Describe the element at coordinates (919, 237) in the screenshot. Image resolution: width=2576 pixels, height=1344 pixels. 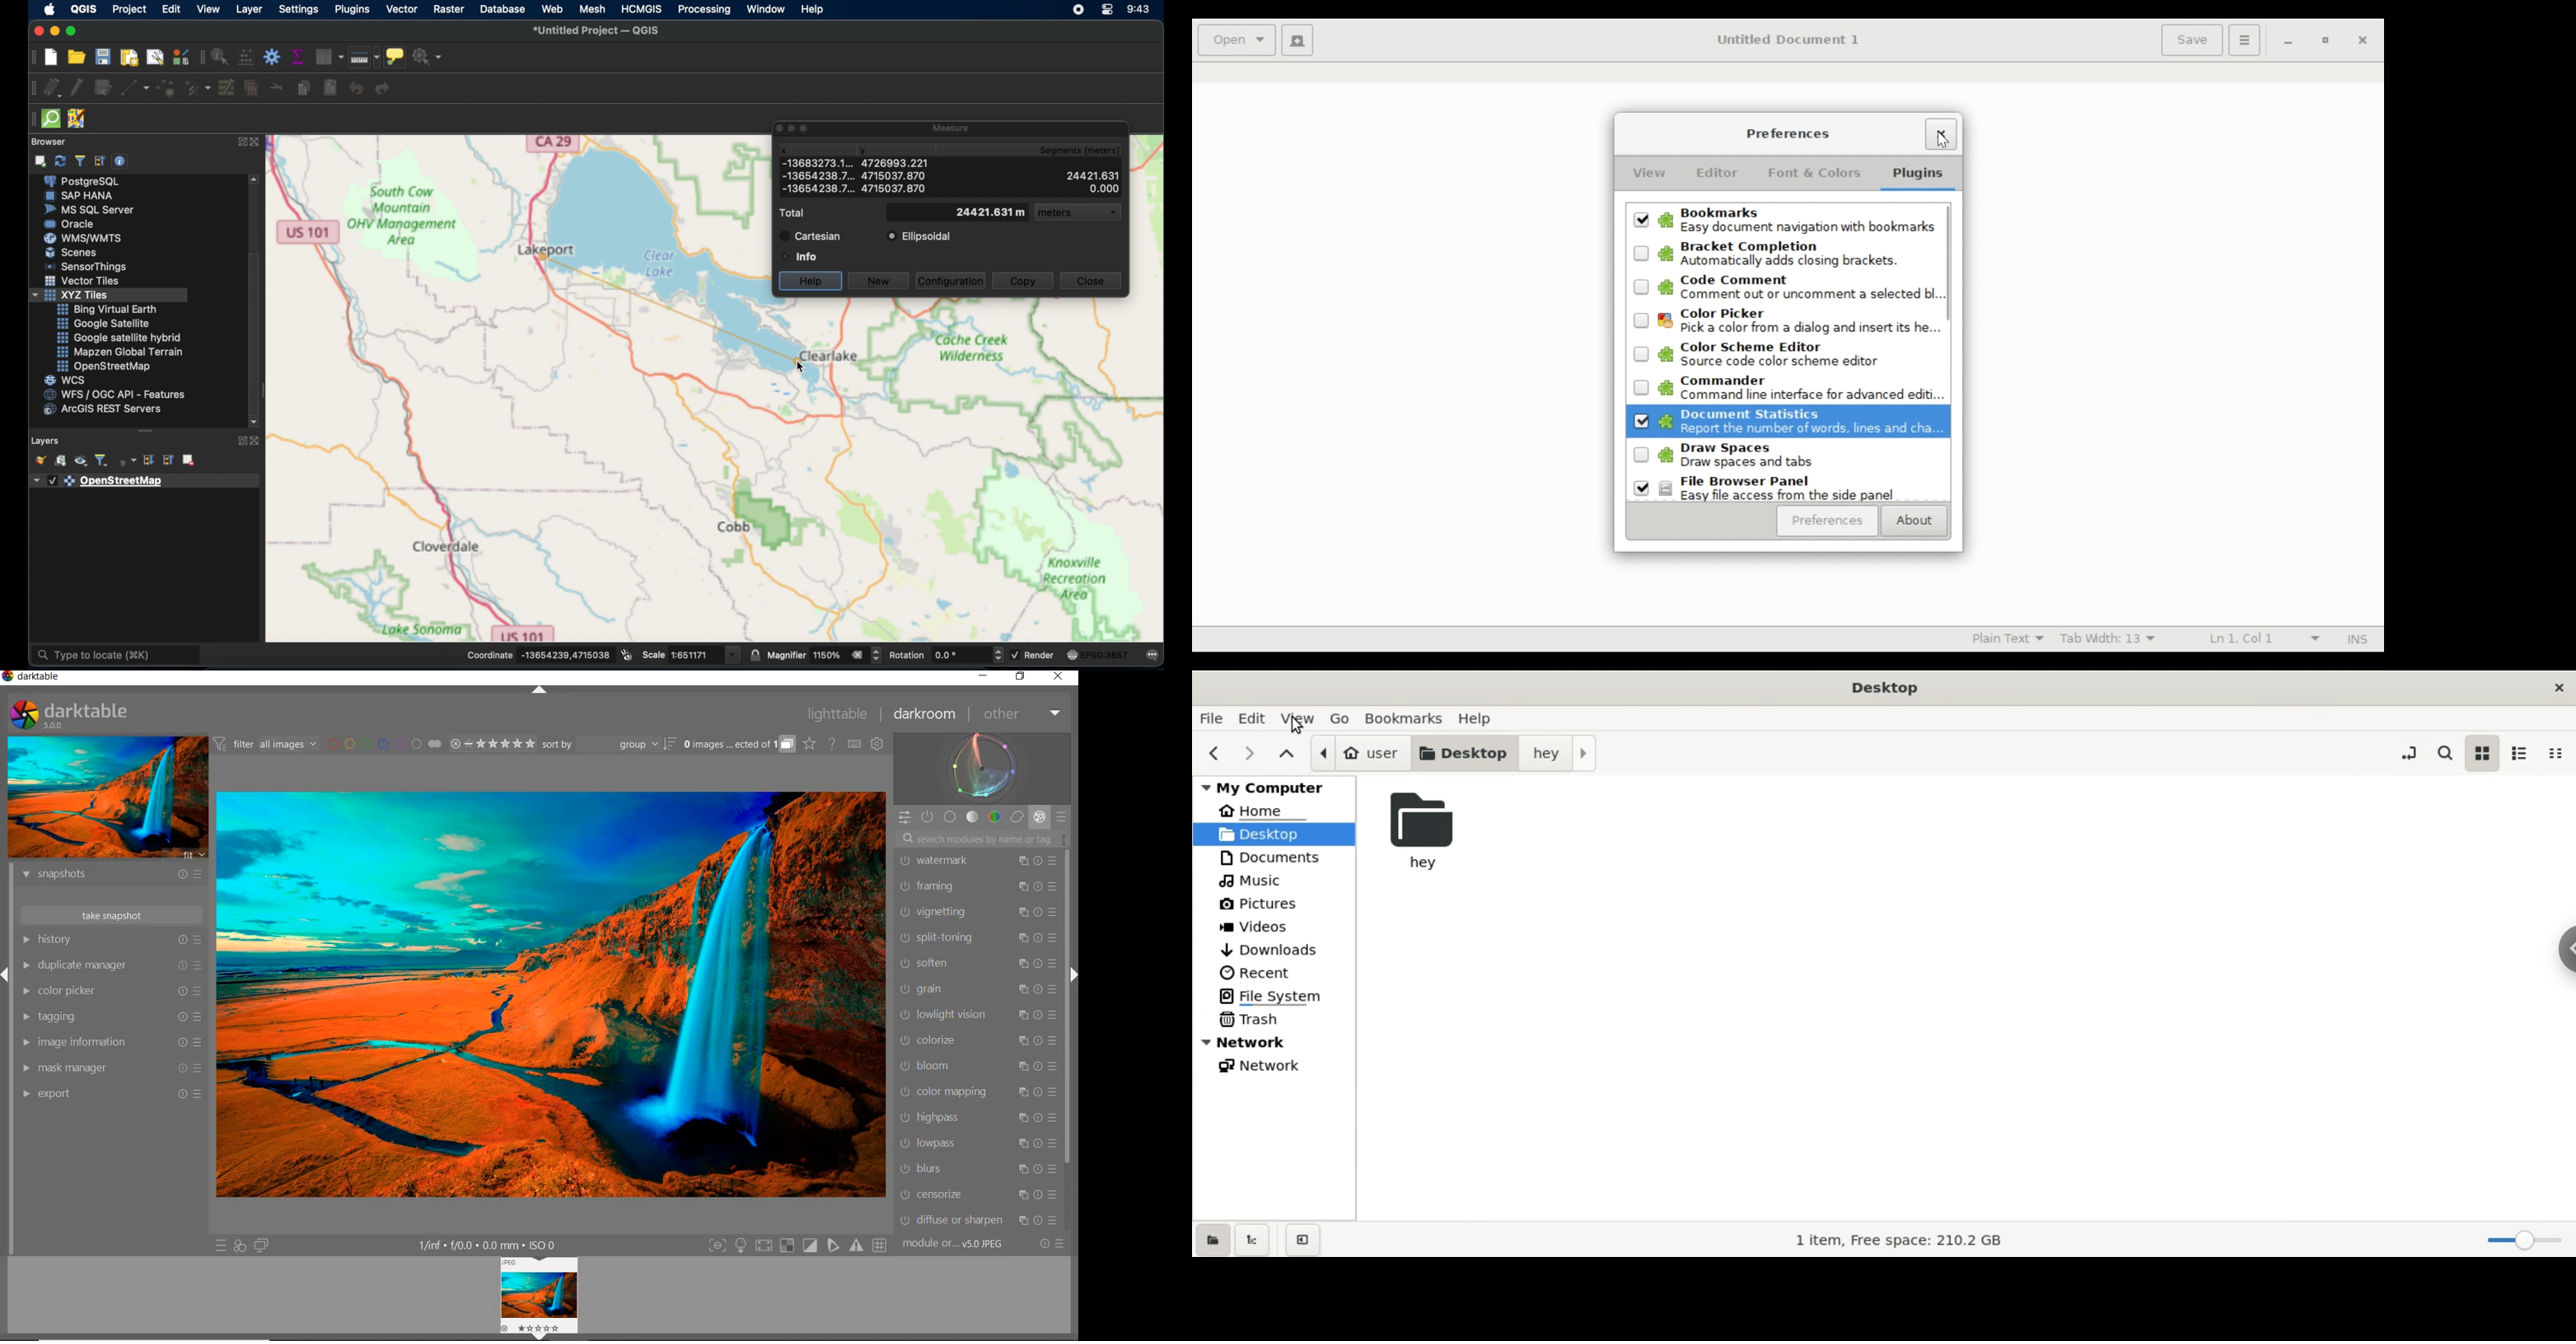
I see `ellipsoidal radio button` at that location.